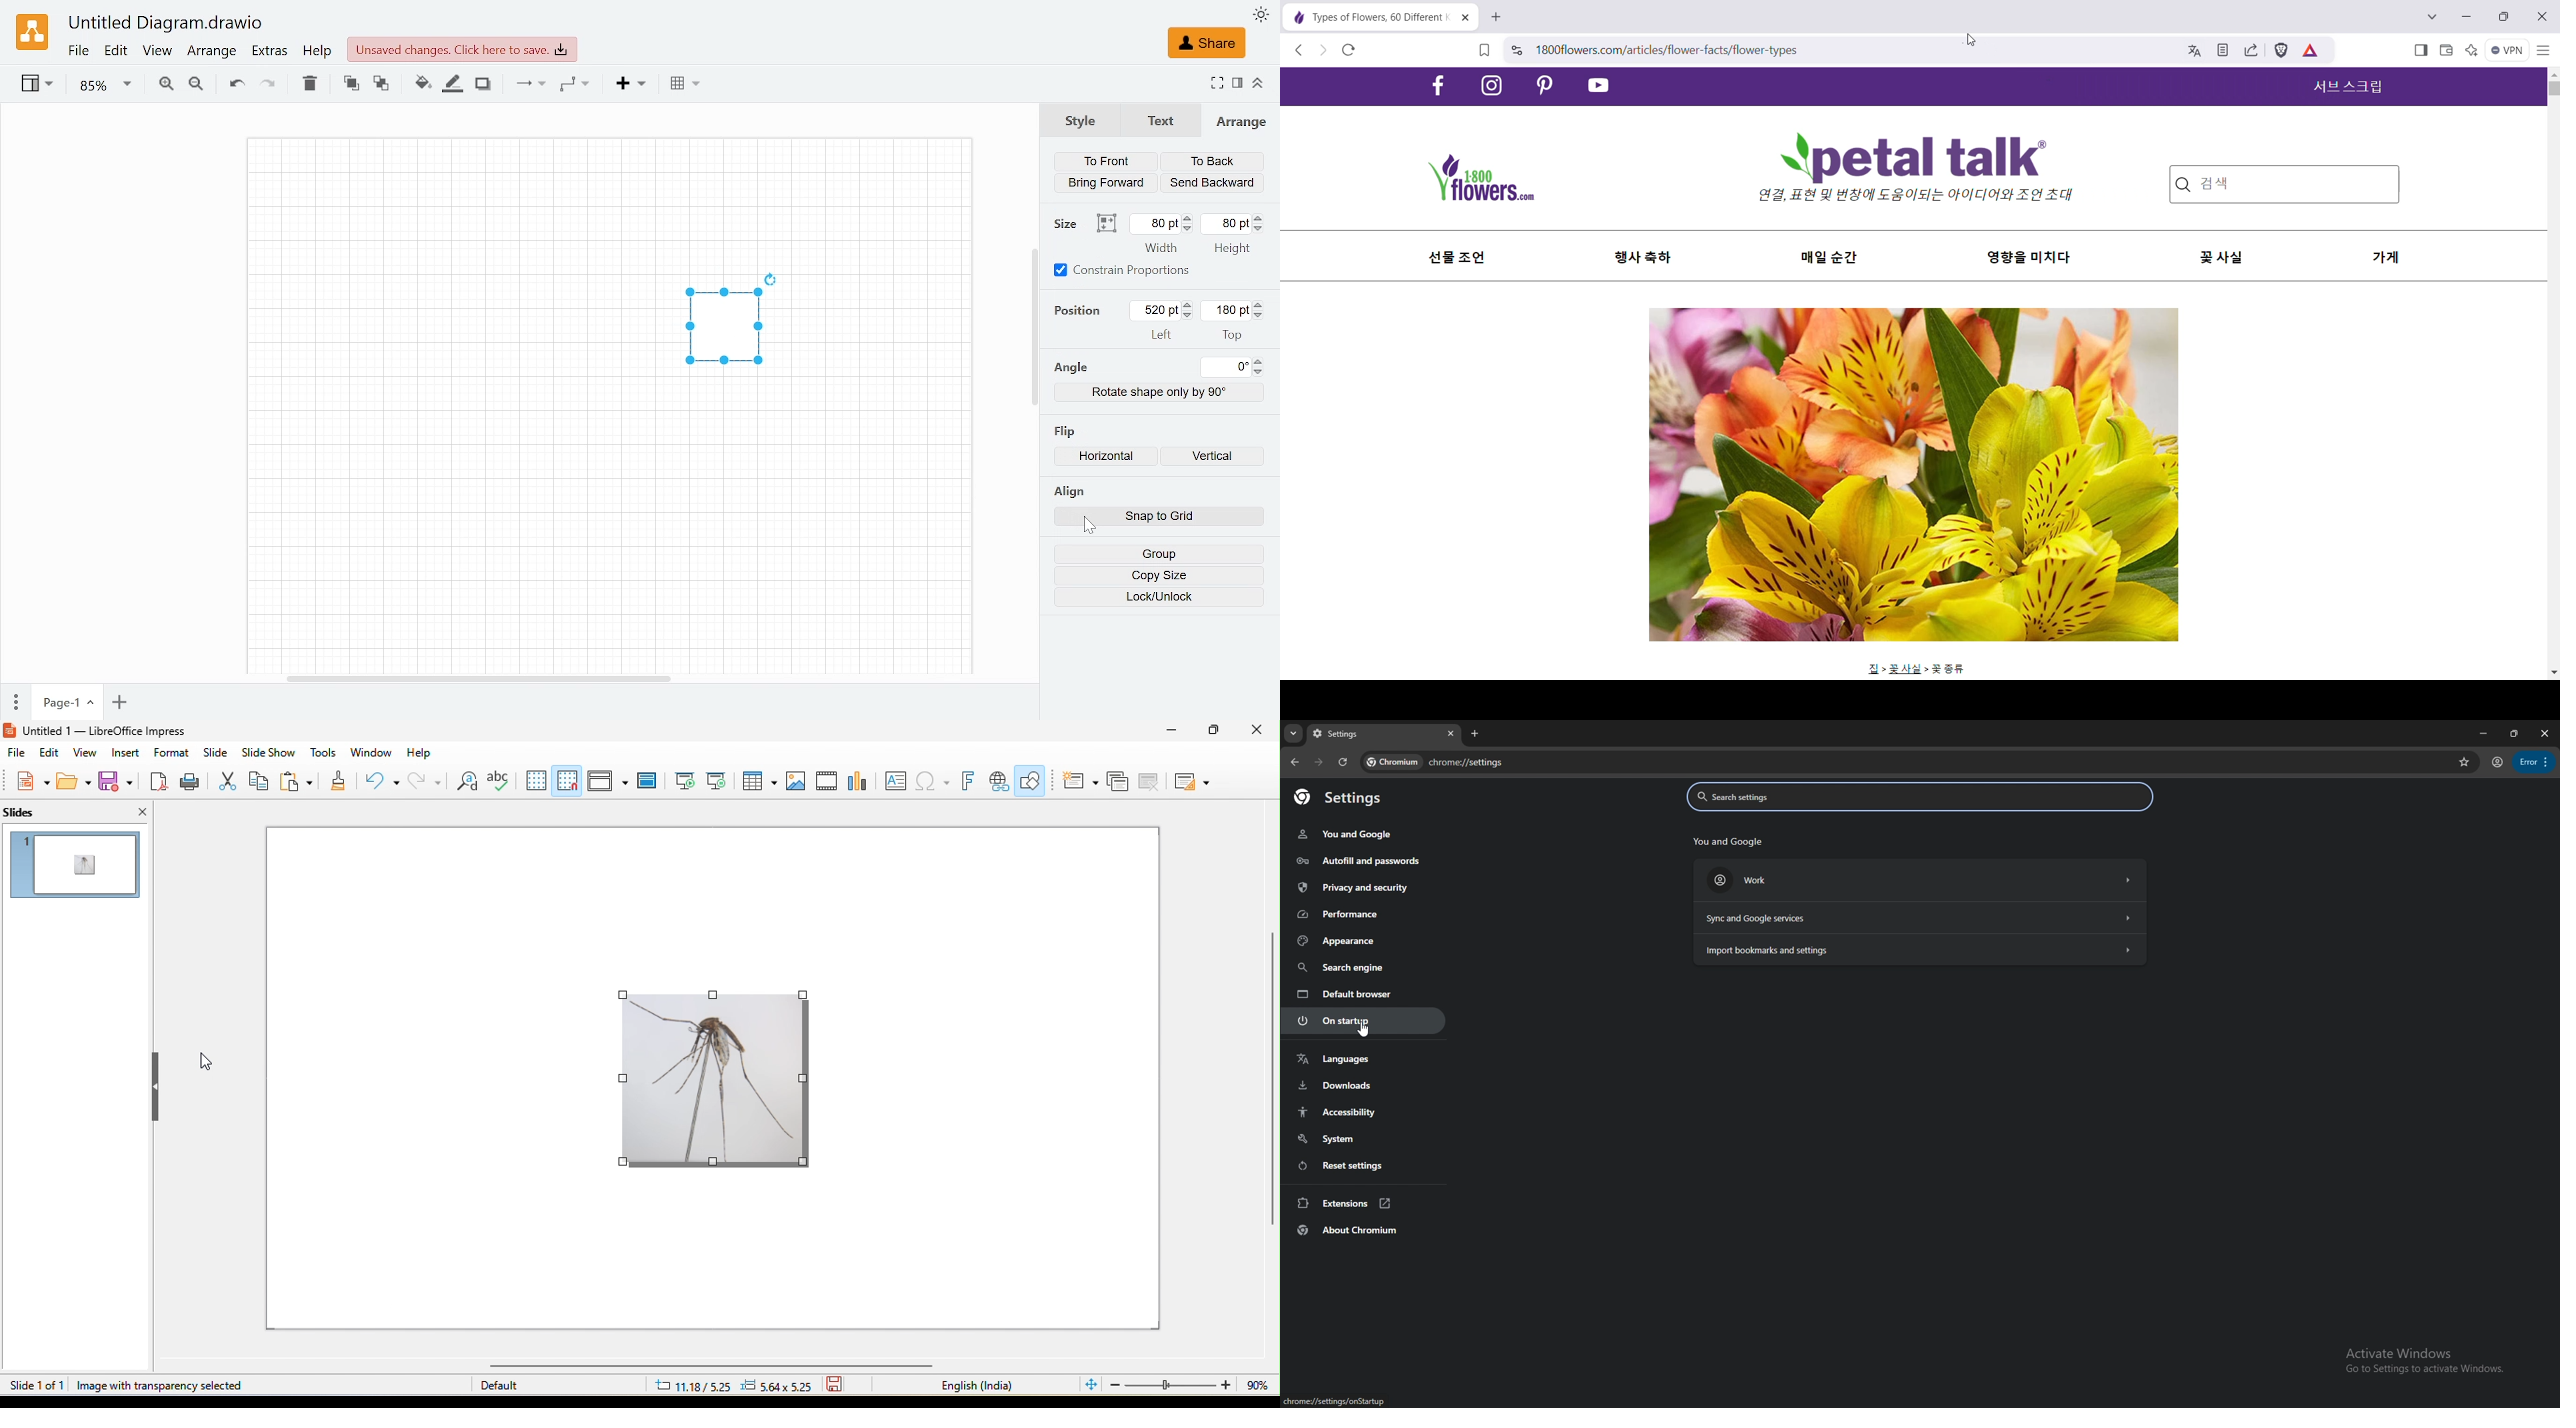 Image resolution: width=2576 pixels, height=1428 pixels. What do you see at coordinates (2472, 51) in the screenshot?
I see `Leo AI` at bounding box center [2472, 51].